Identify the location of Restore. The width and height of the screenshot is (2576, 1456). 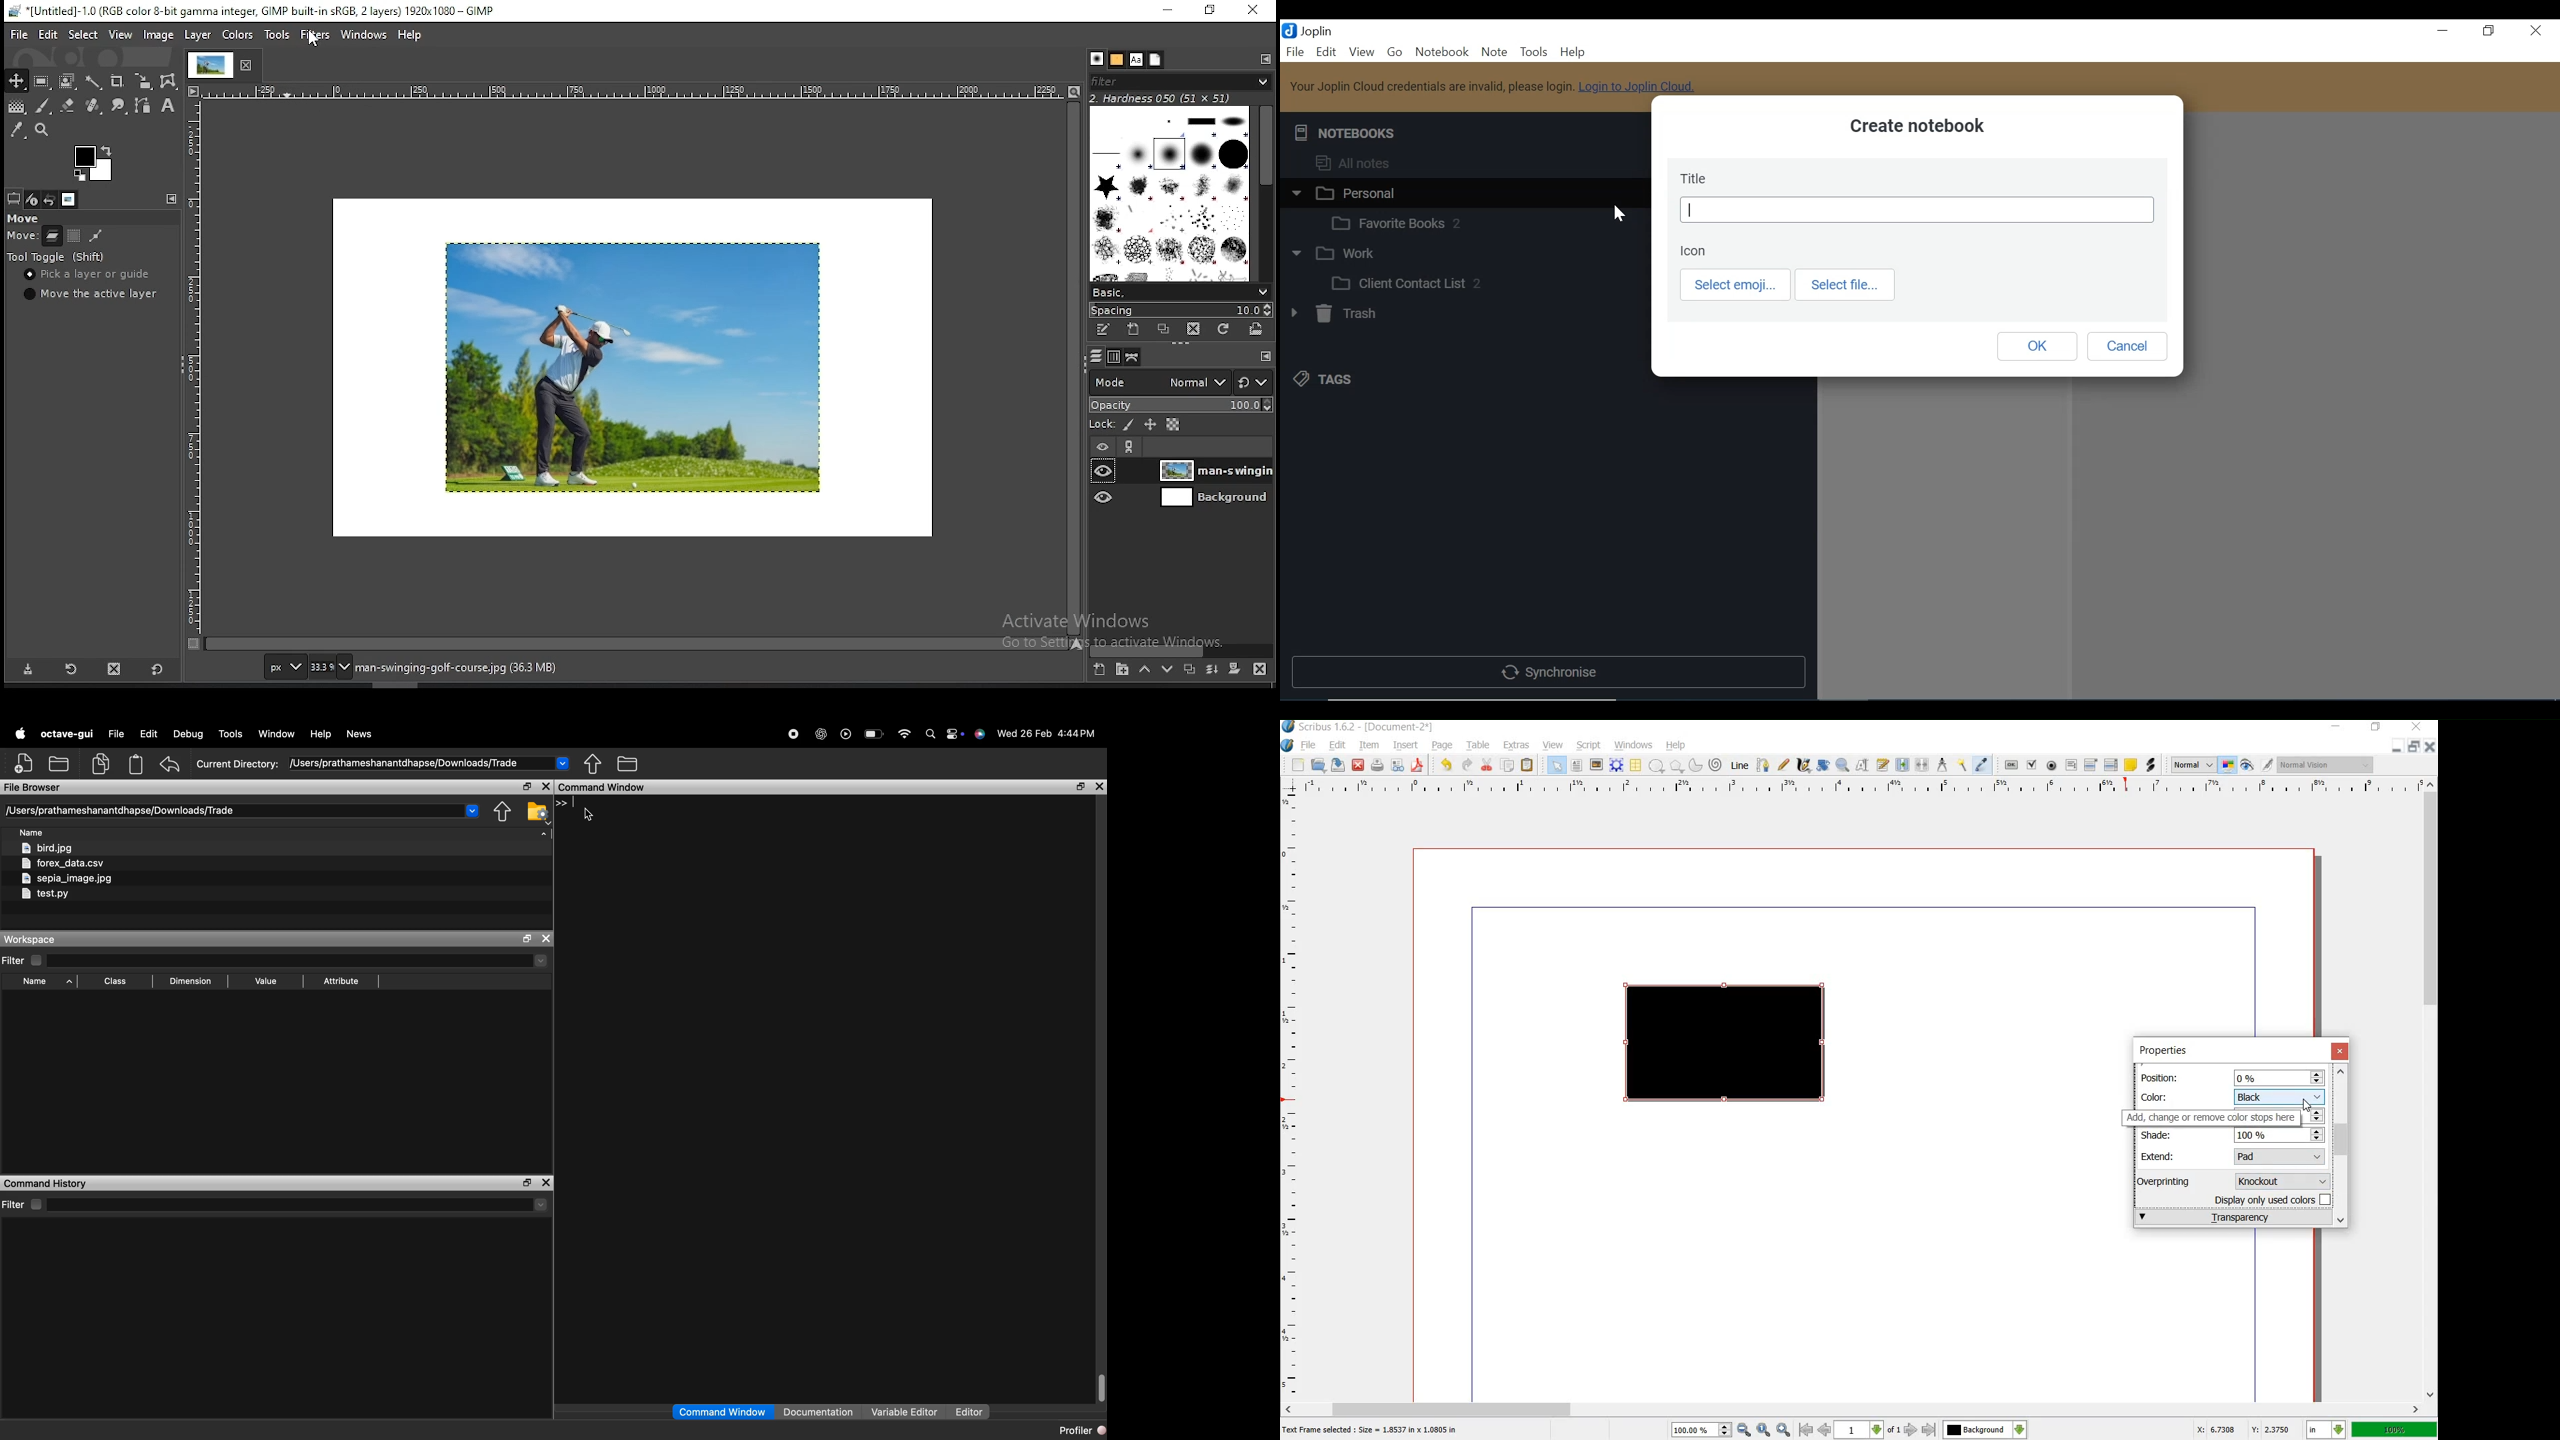
(2489, 33).